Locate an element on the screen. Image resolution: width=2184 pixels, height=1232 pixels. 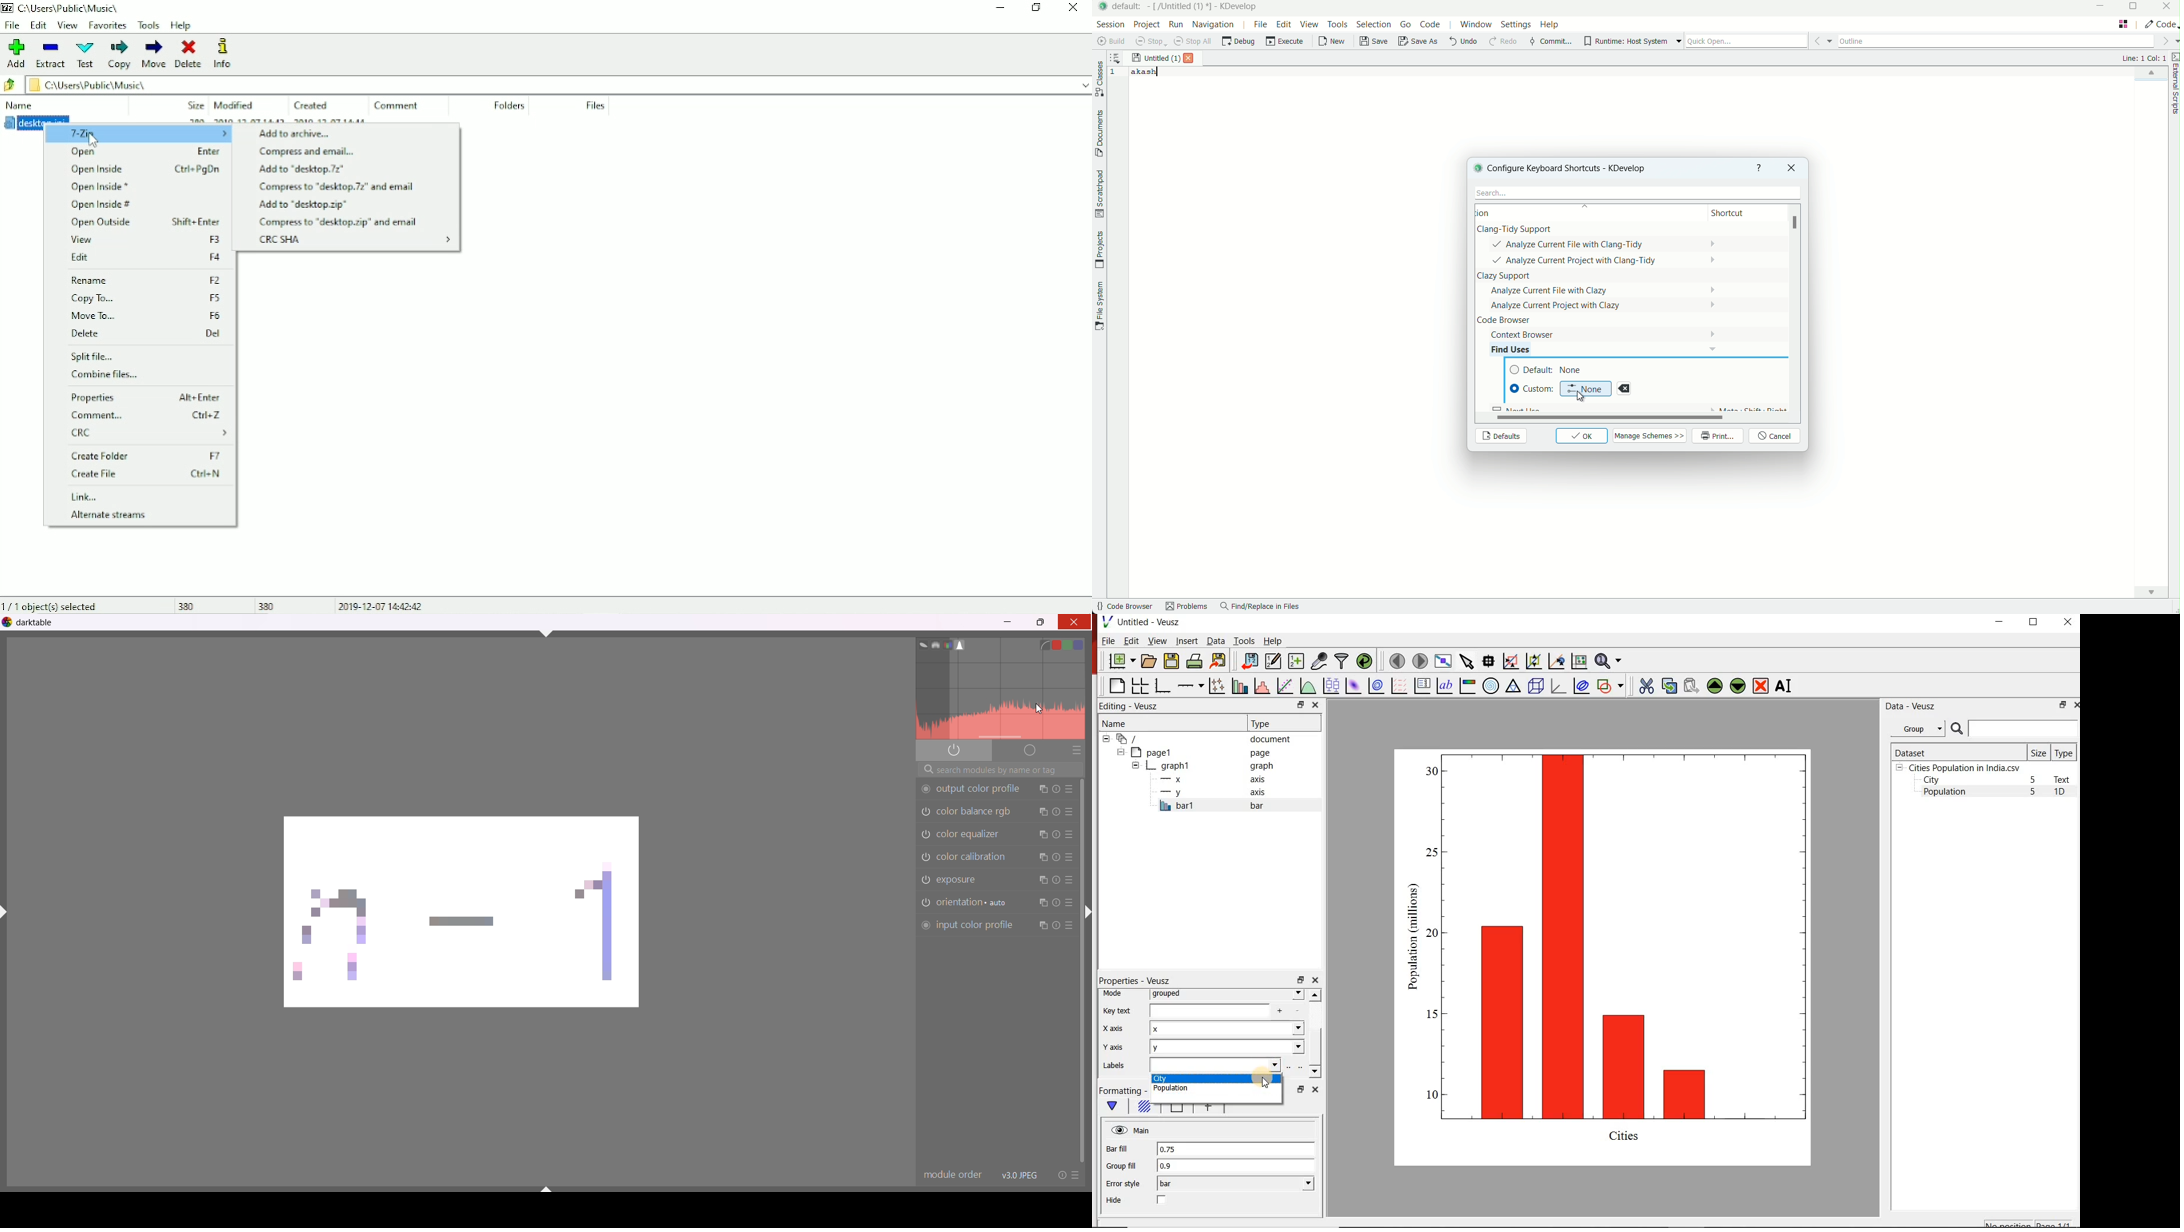
presets is located at coordinates (1069, 903).